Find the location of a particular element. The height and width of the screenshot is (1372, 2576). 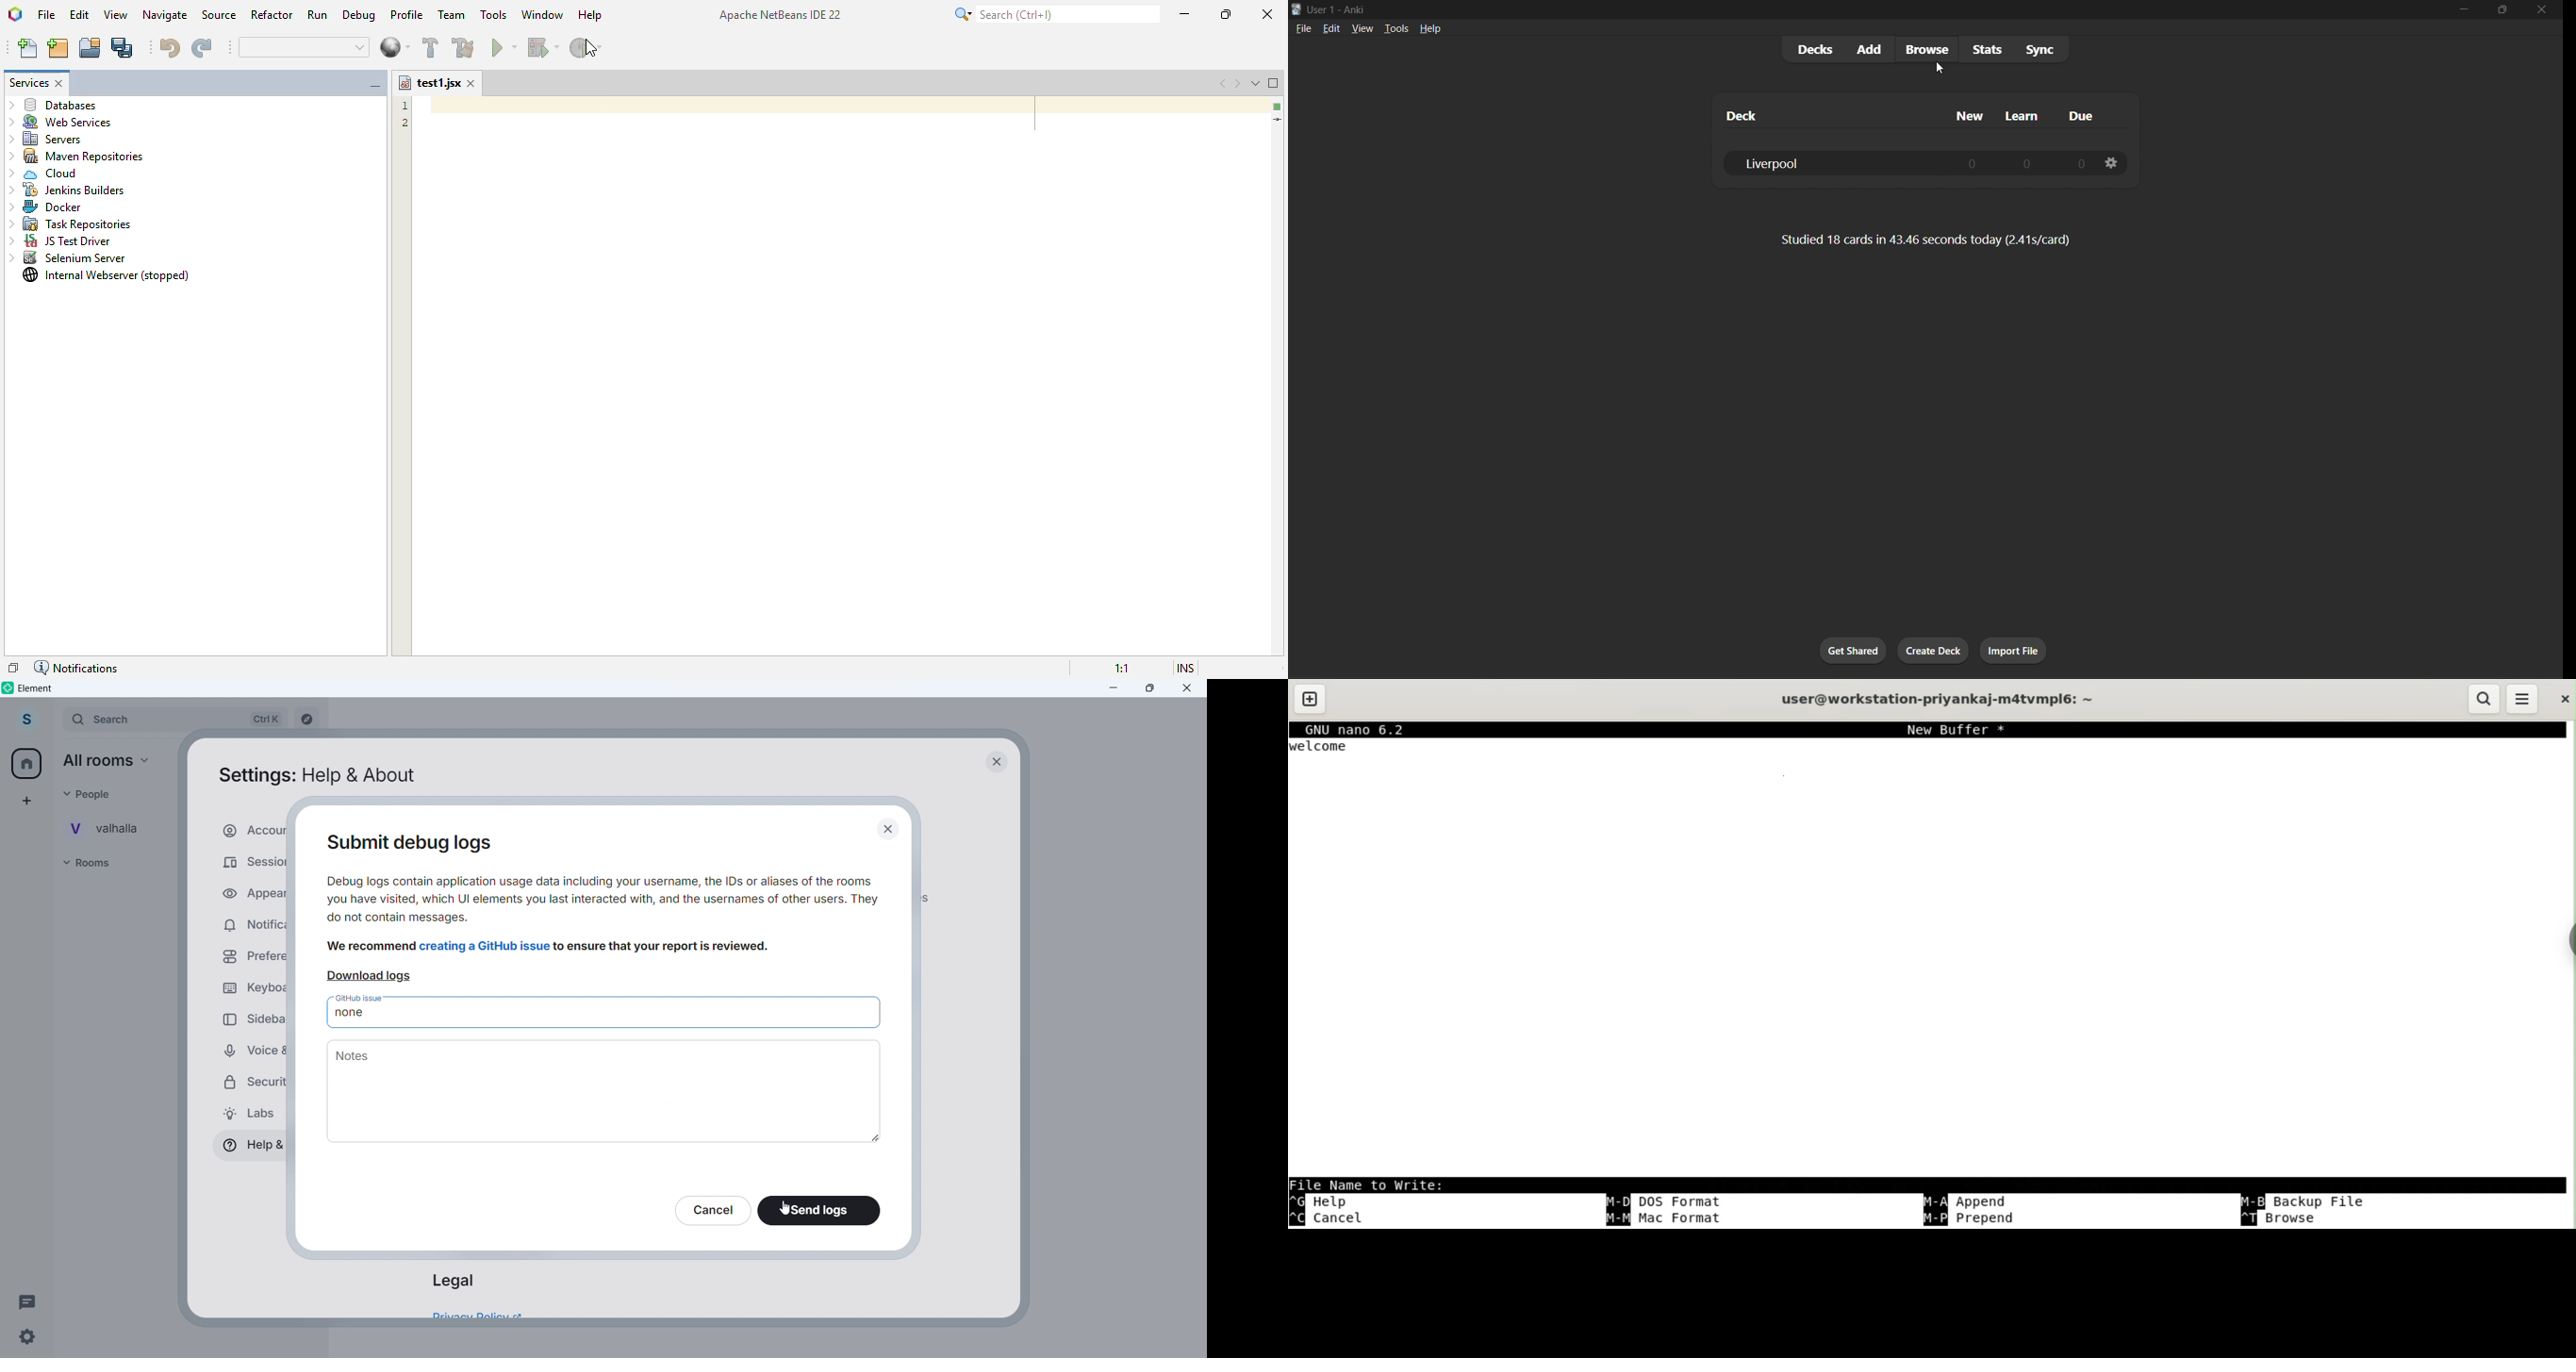

view is located at coordinates (115, 14).